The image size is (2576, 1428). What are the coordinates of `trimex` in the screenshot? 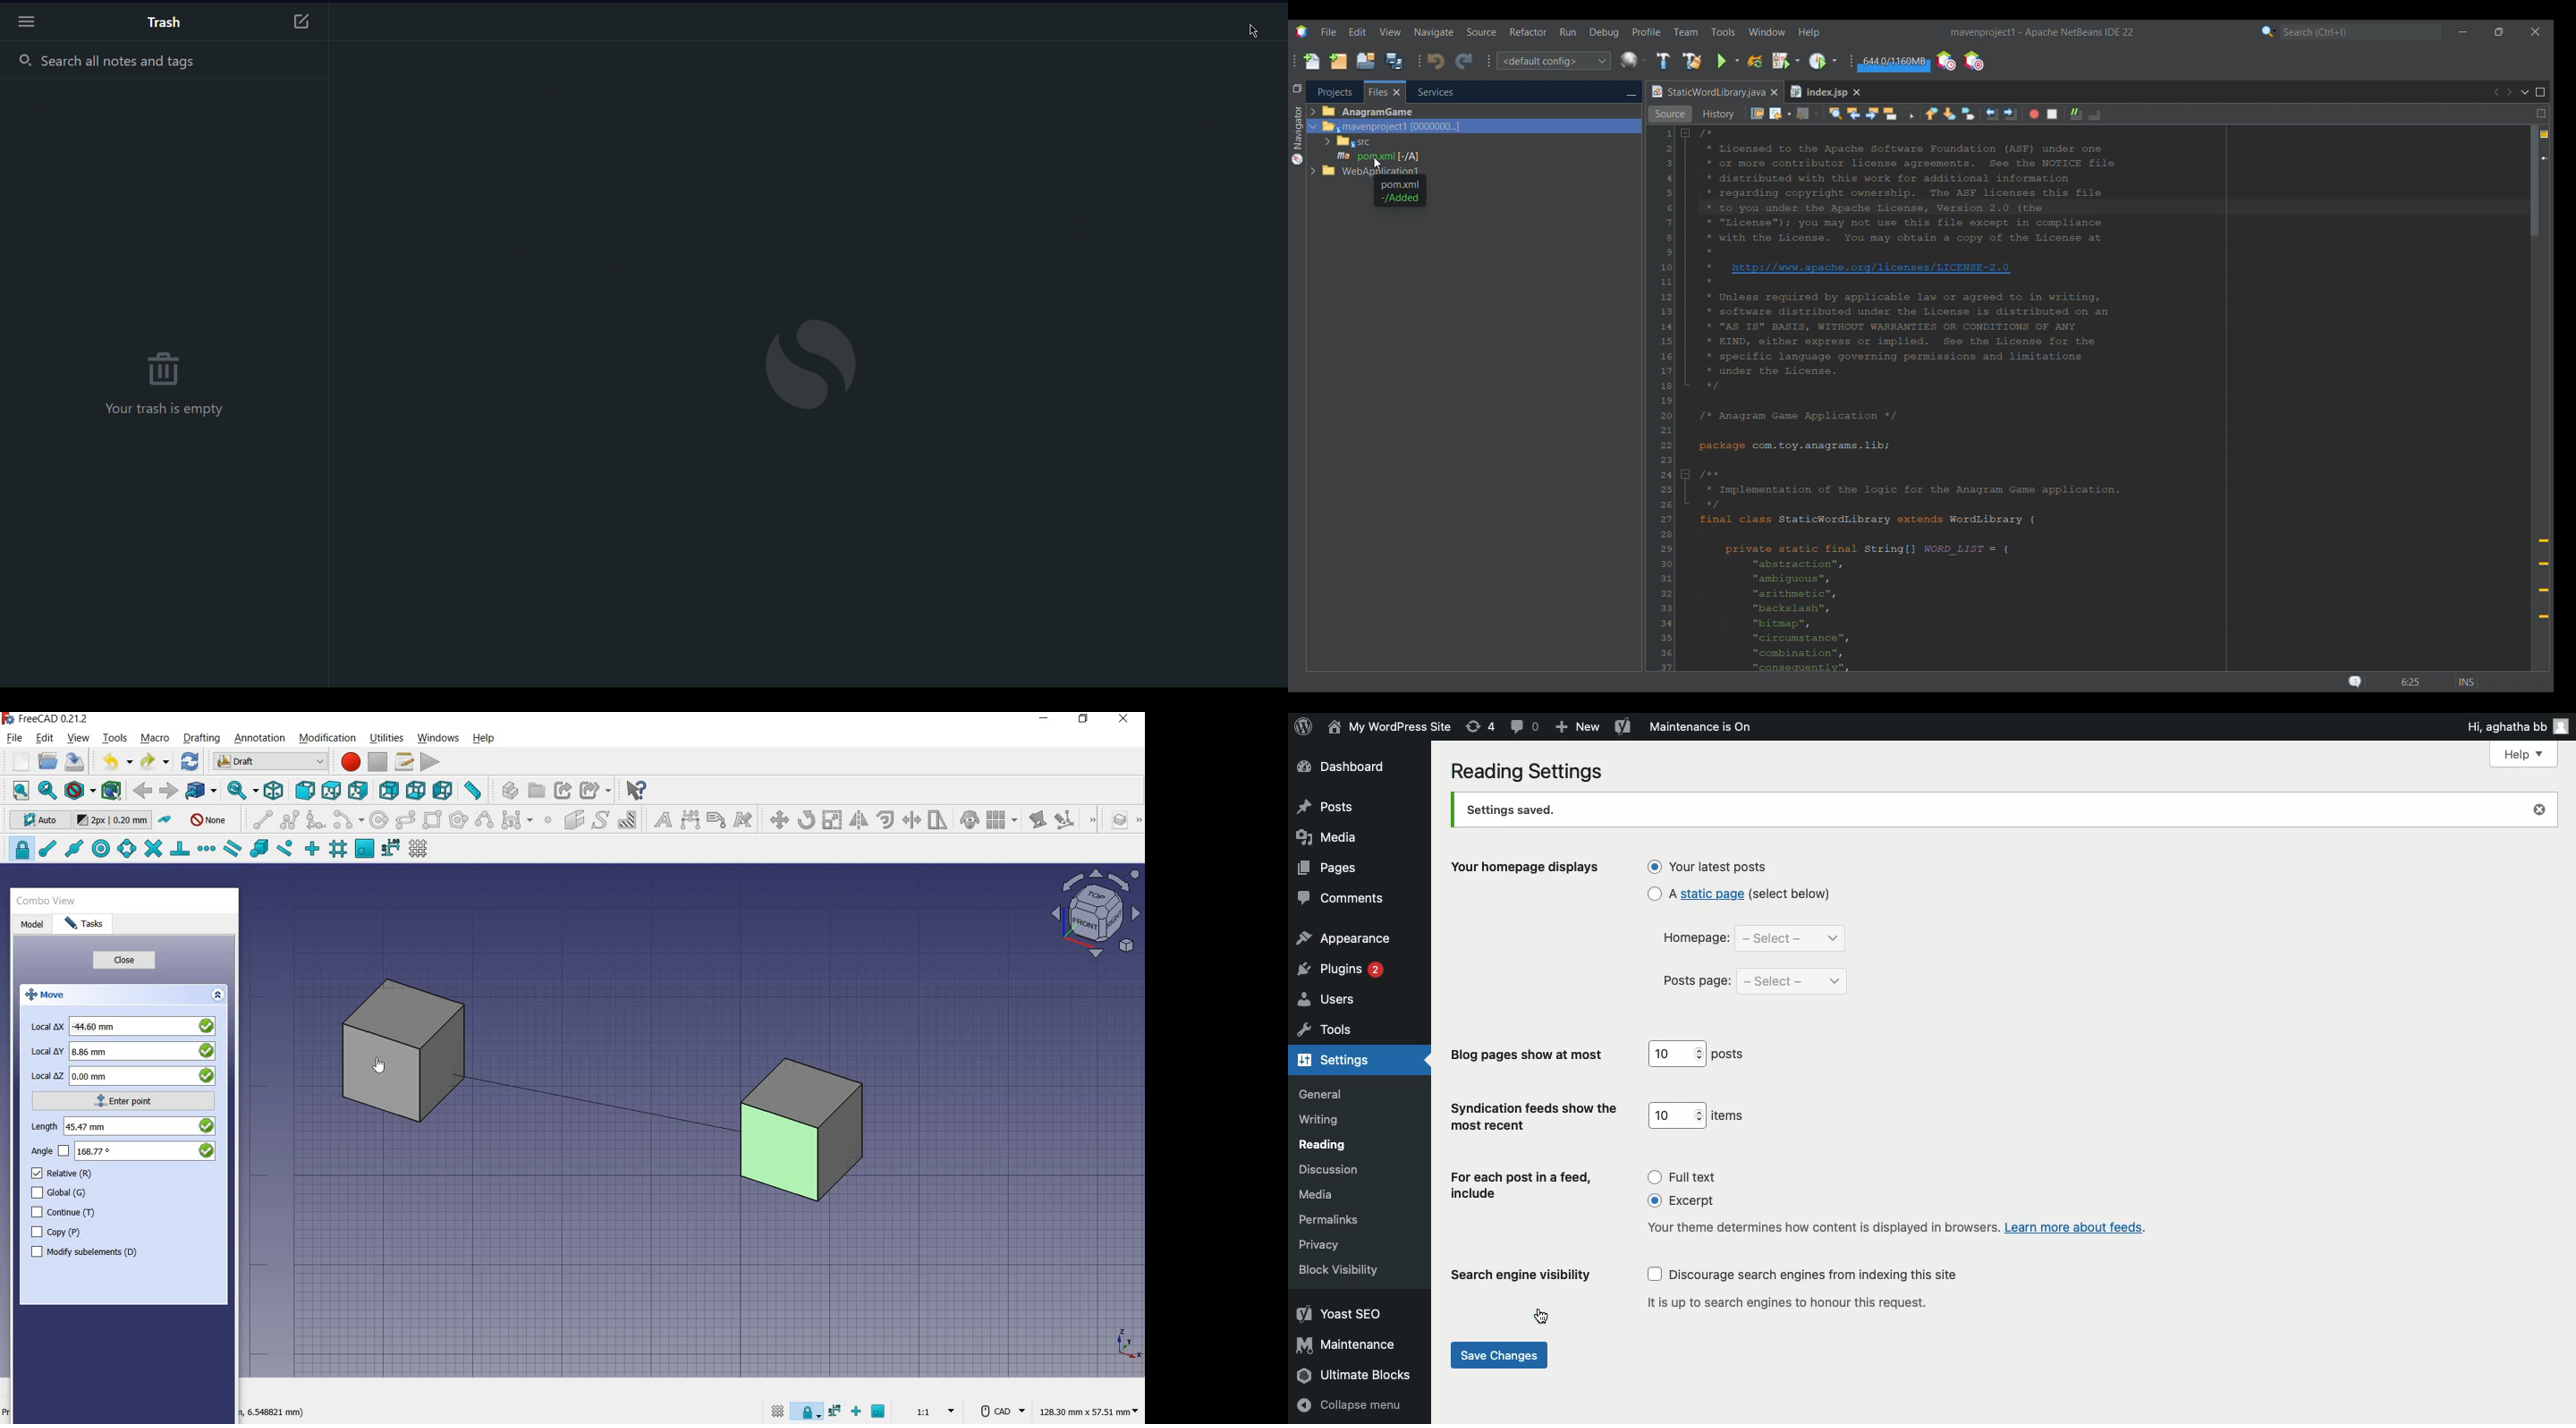 It's located at (912, 820).